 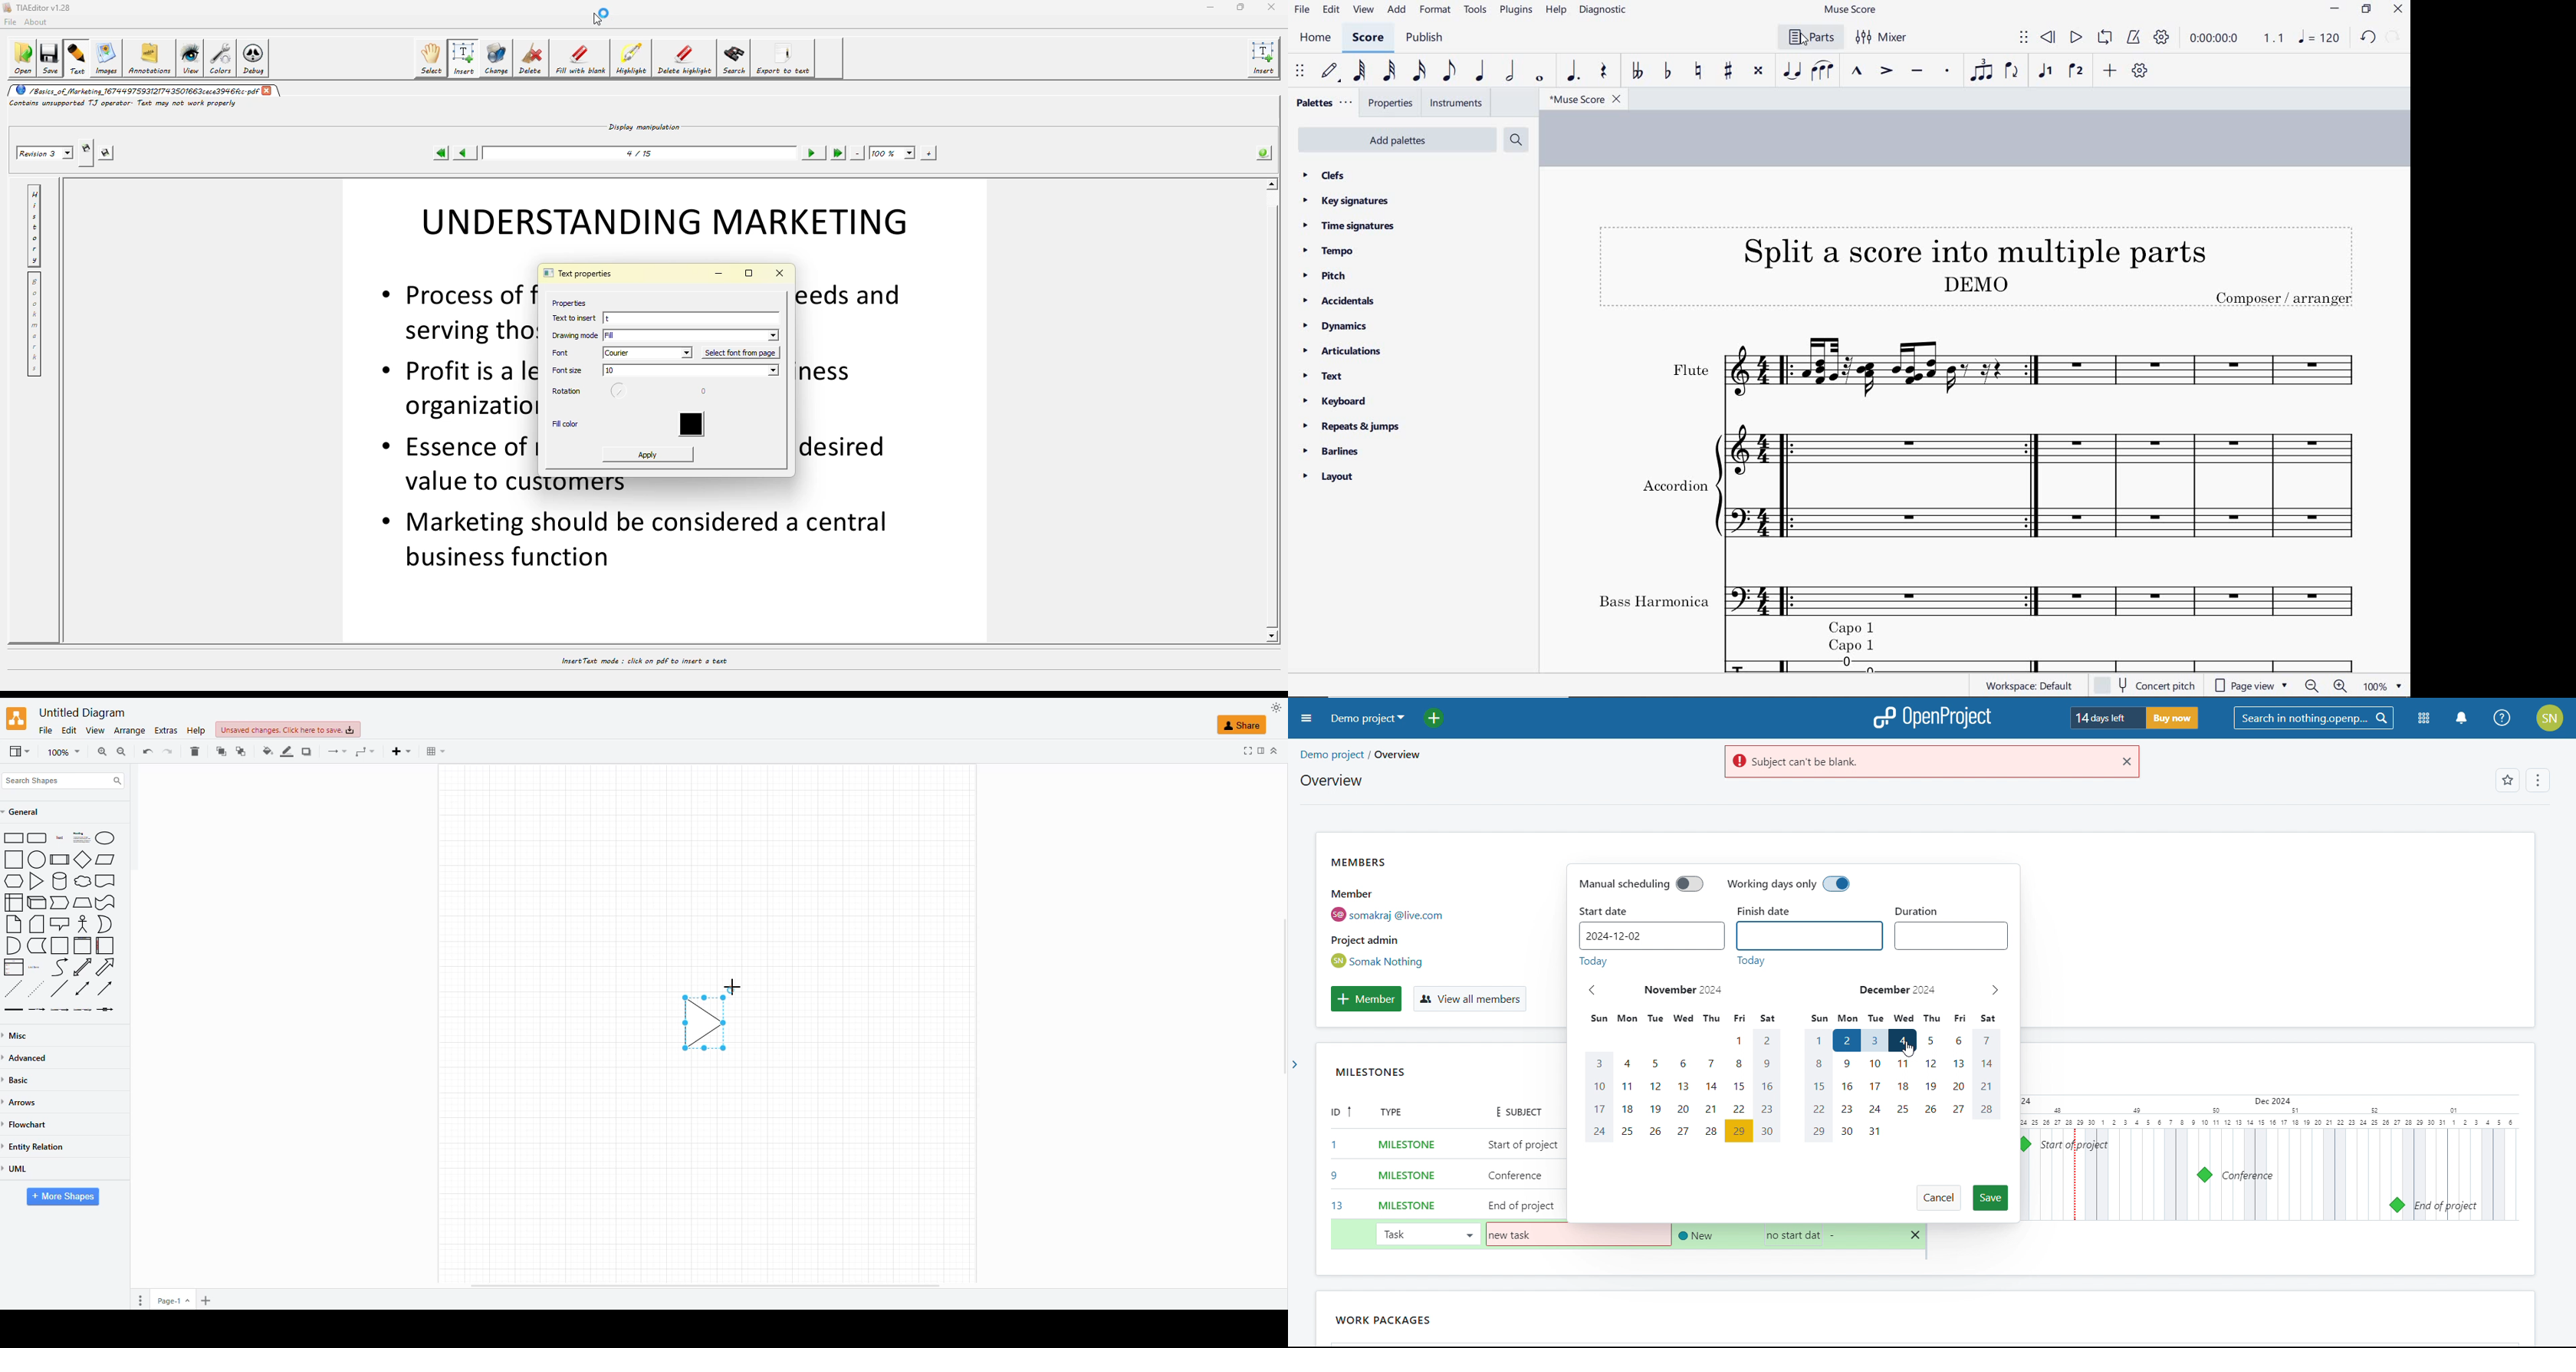 I want to click on Labelled Arrow, so click(x=108, y=1011).